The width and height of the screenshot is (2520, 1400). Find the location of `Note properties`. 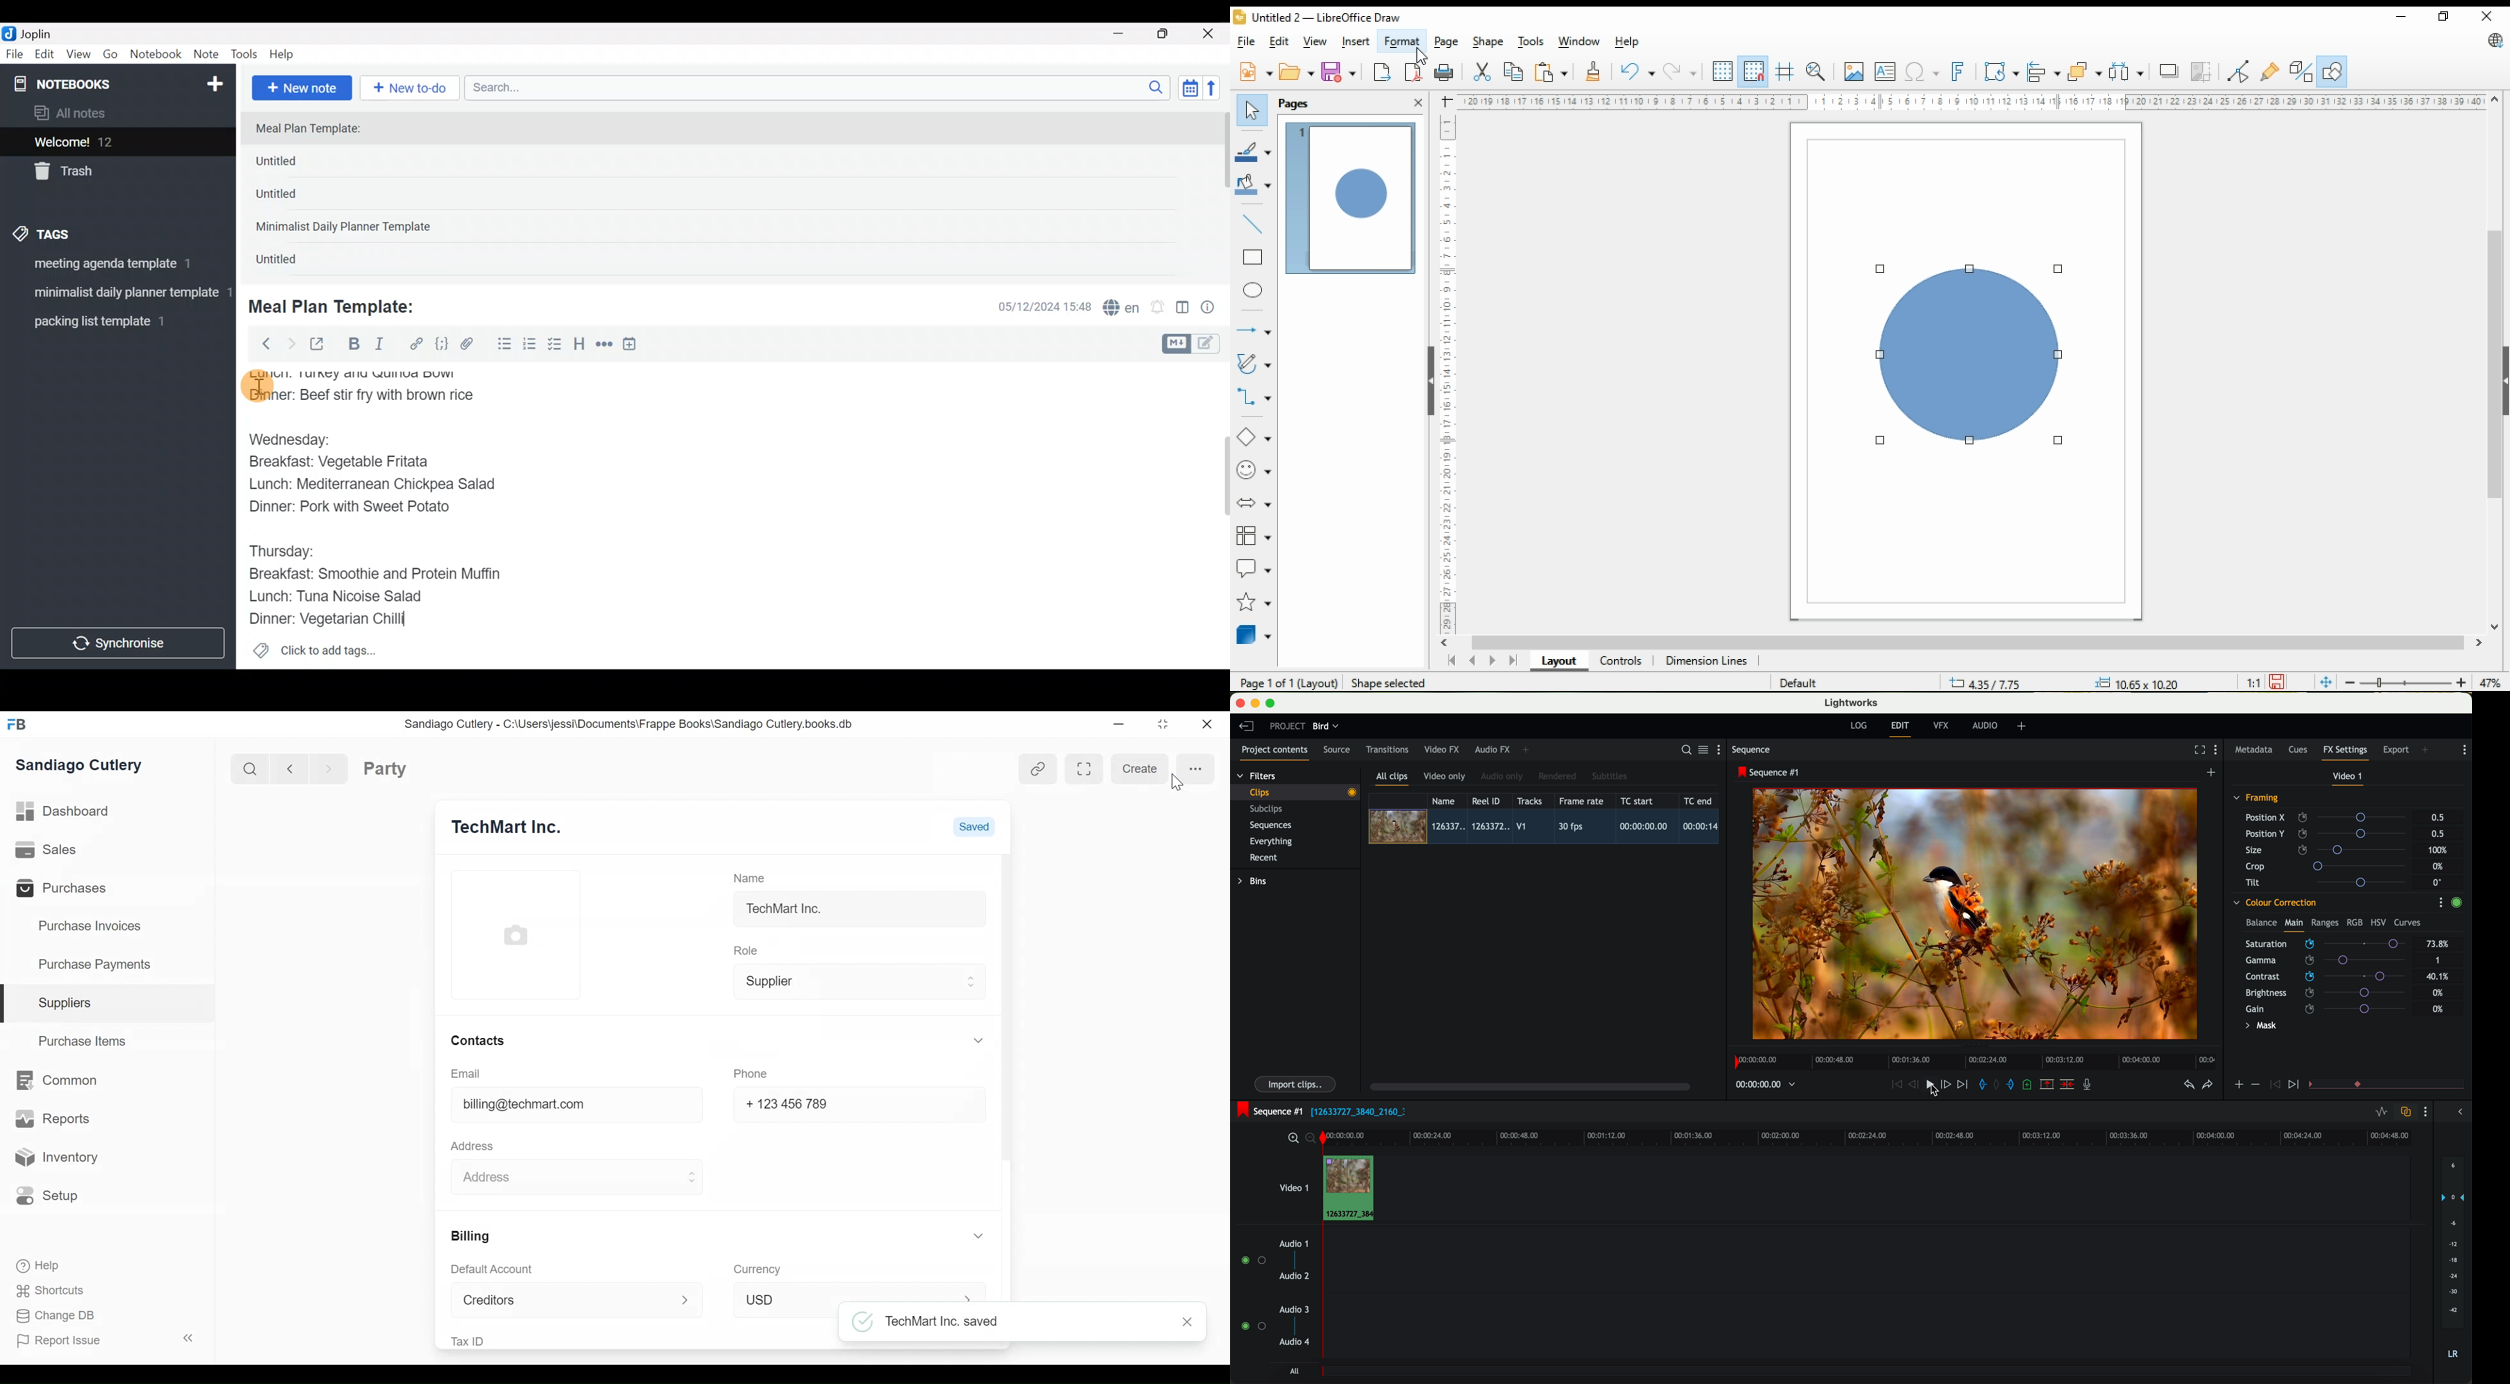

Note properties is located at coordinates (1214, 308).